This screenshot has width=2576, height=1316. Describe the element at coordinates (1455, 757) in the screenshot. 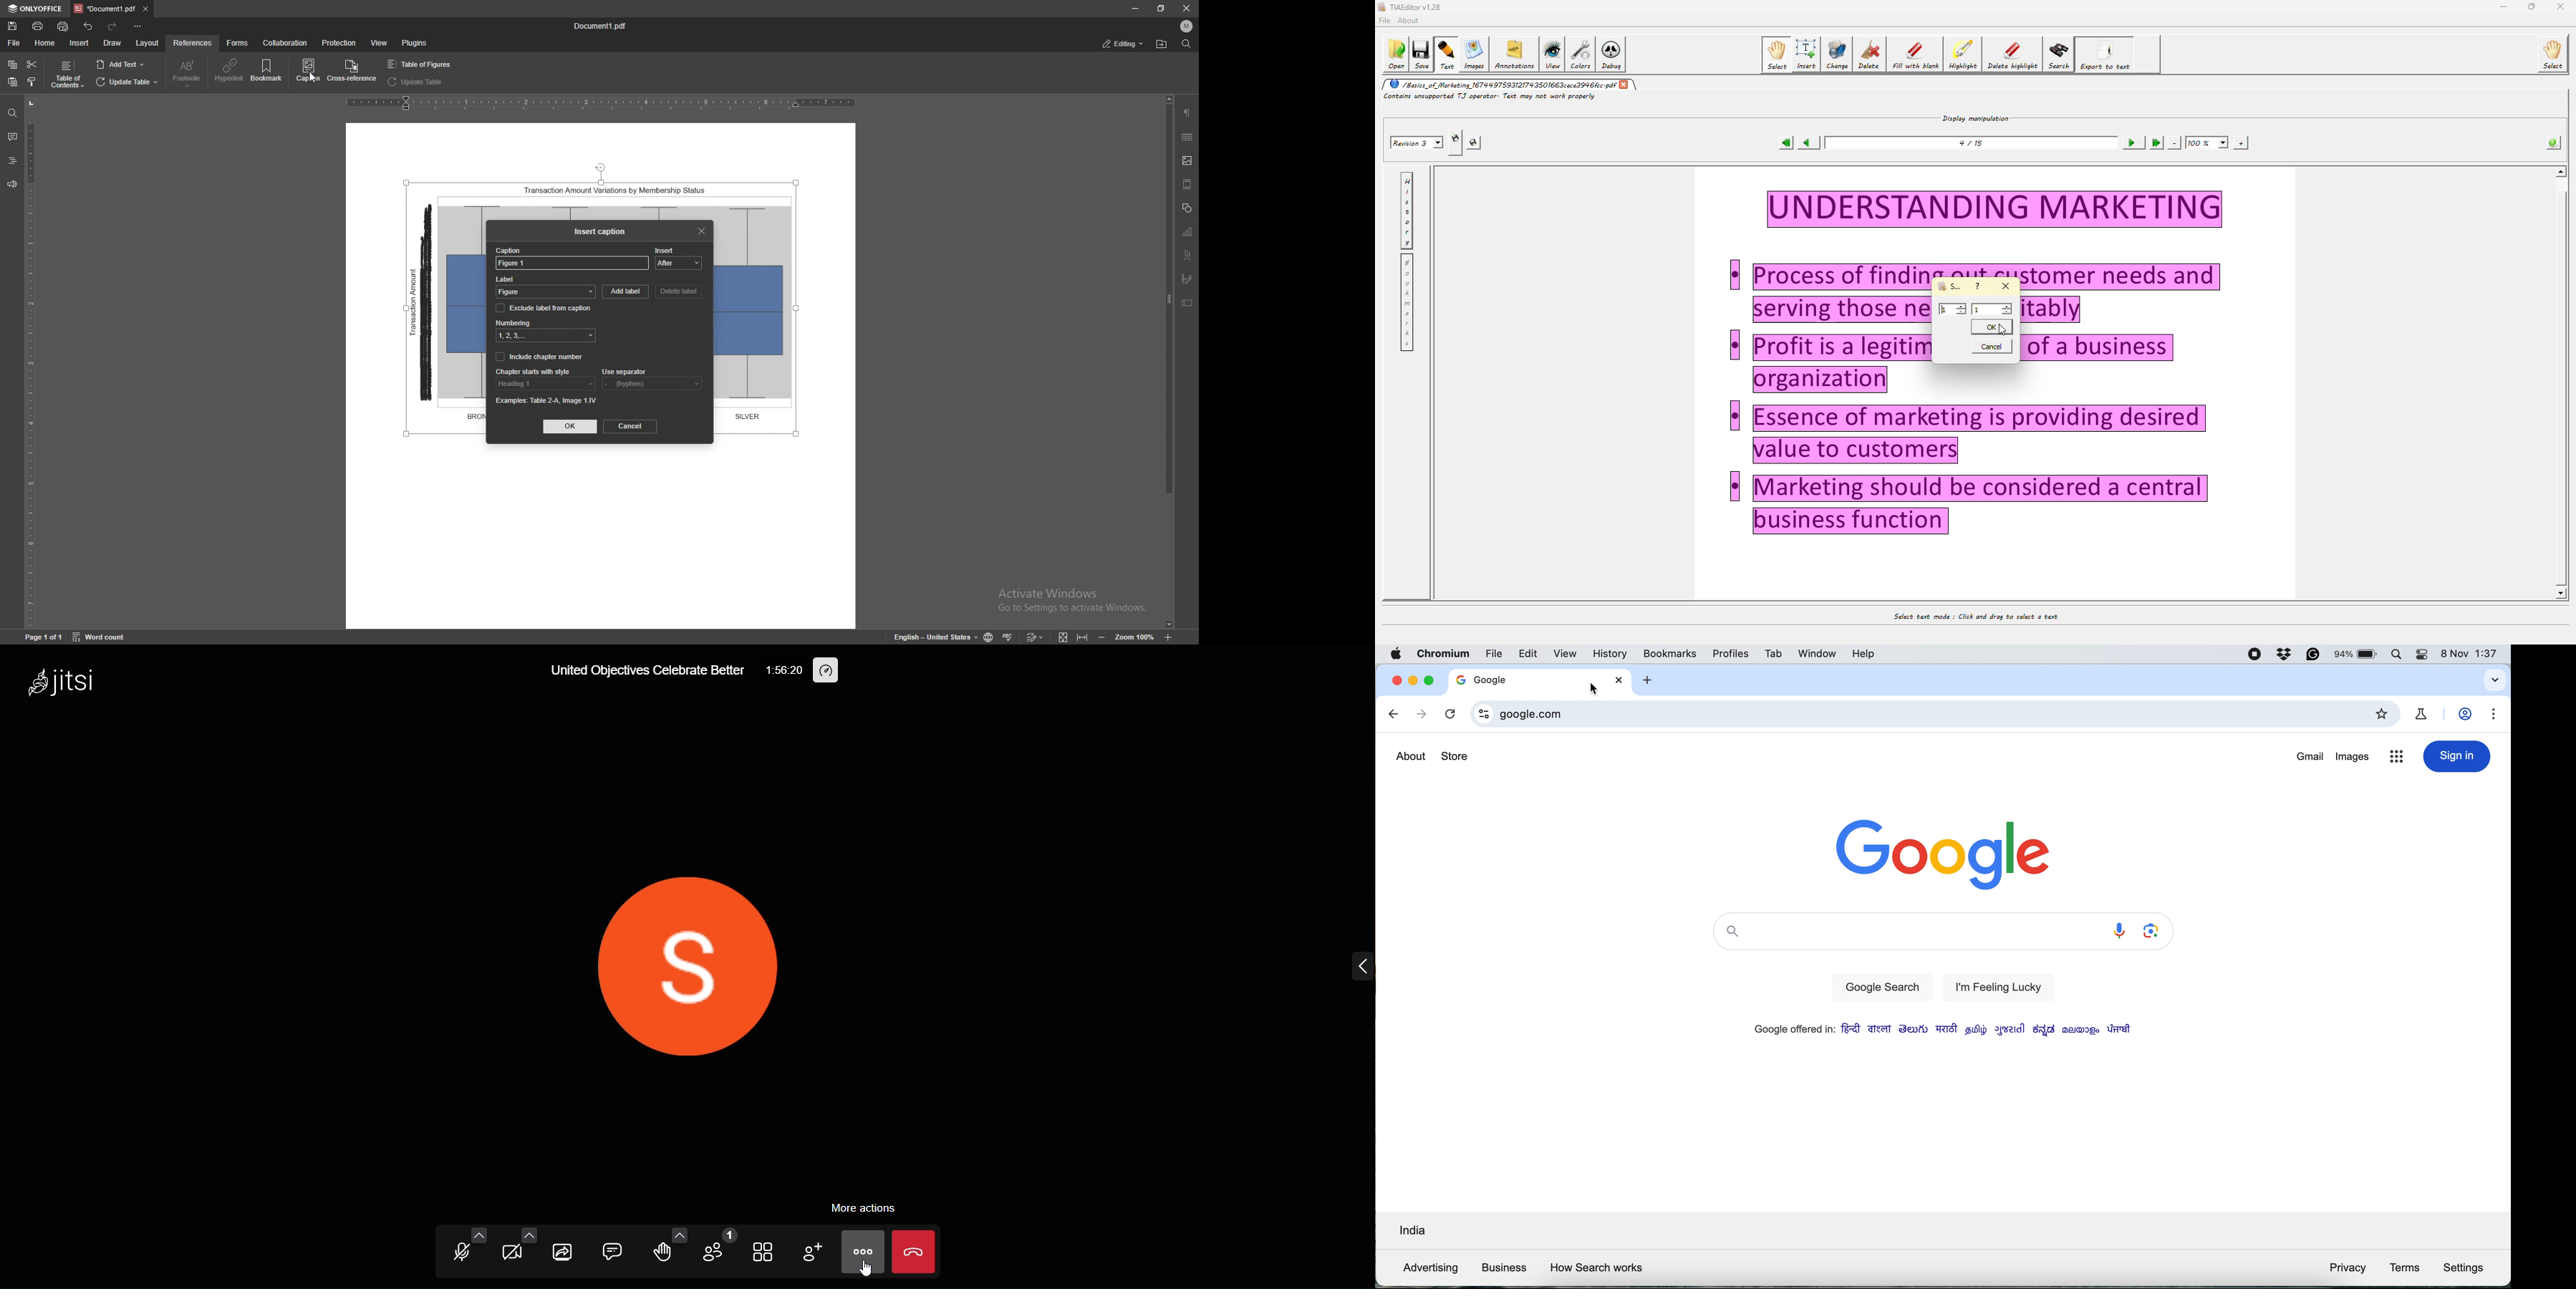

I see `store` at that location.